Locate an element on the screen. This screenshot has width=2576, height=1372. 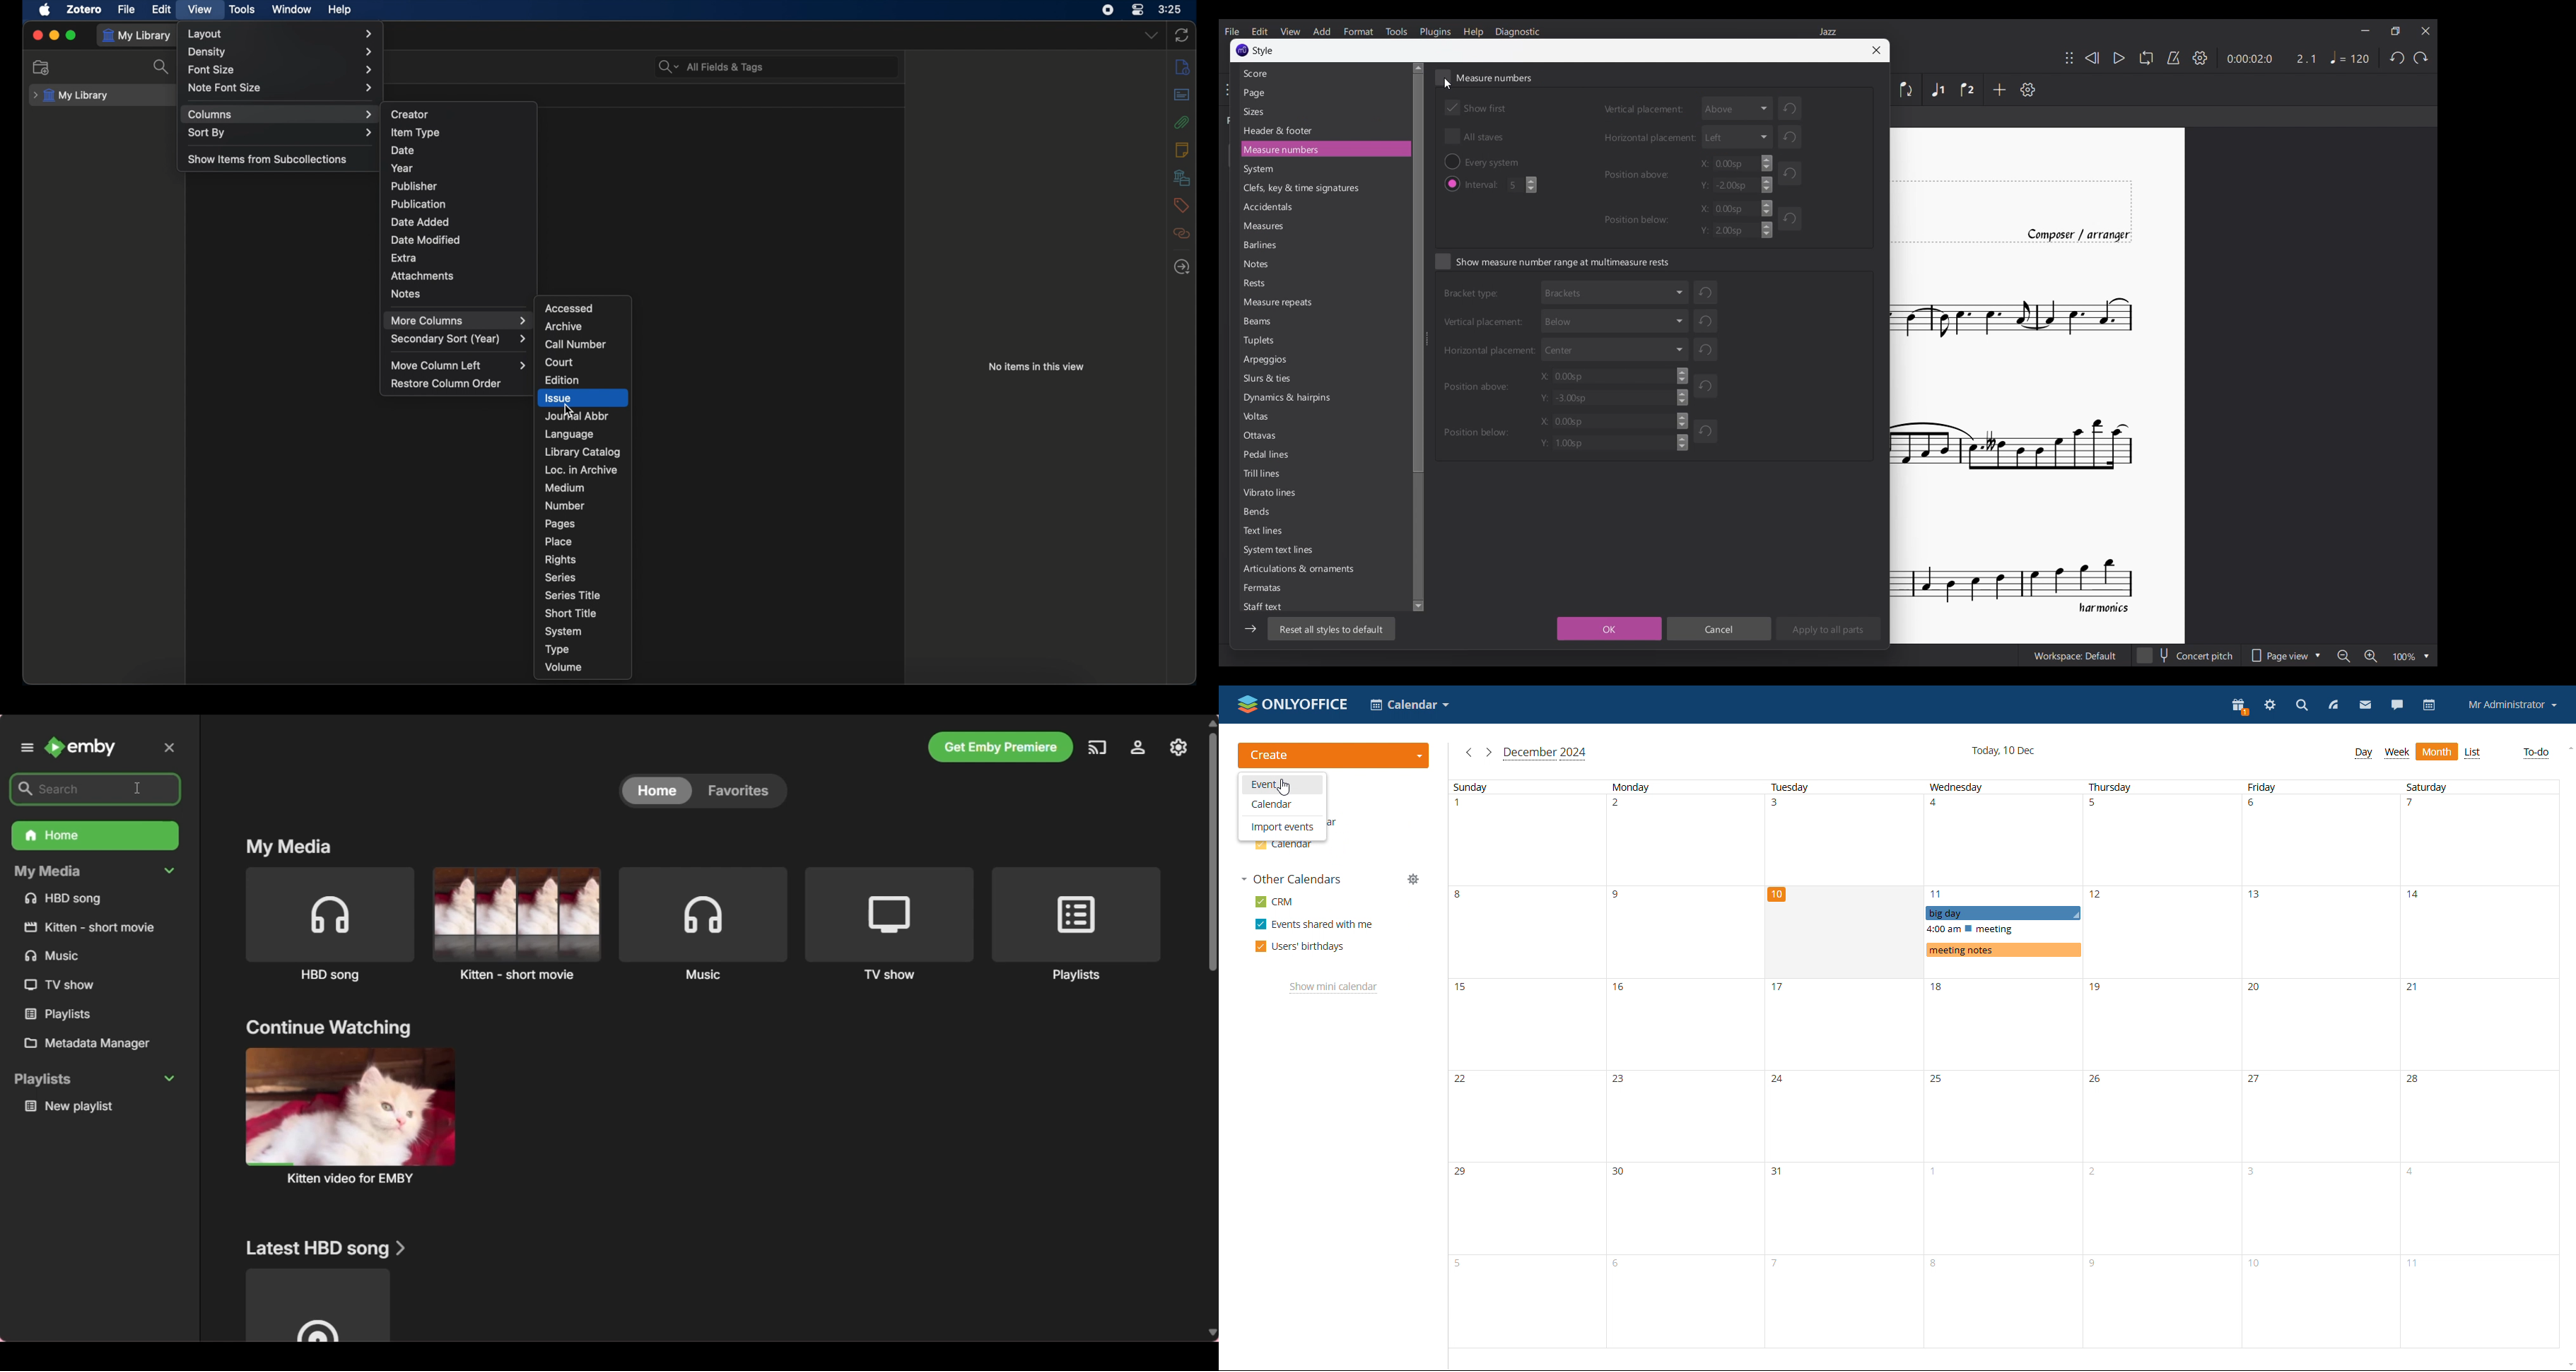
creator is located at coordinates (410, 115).